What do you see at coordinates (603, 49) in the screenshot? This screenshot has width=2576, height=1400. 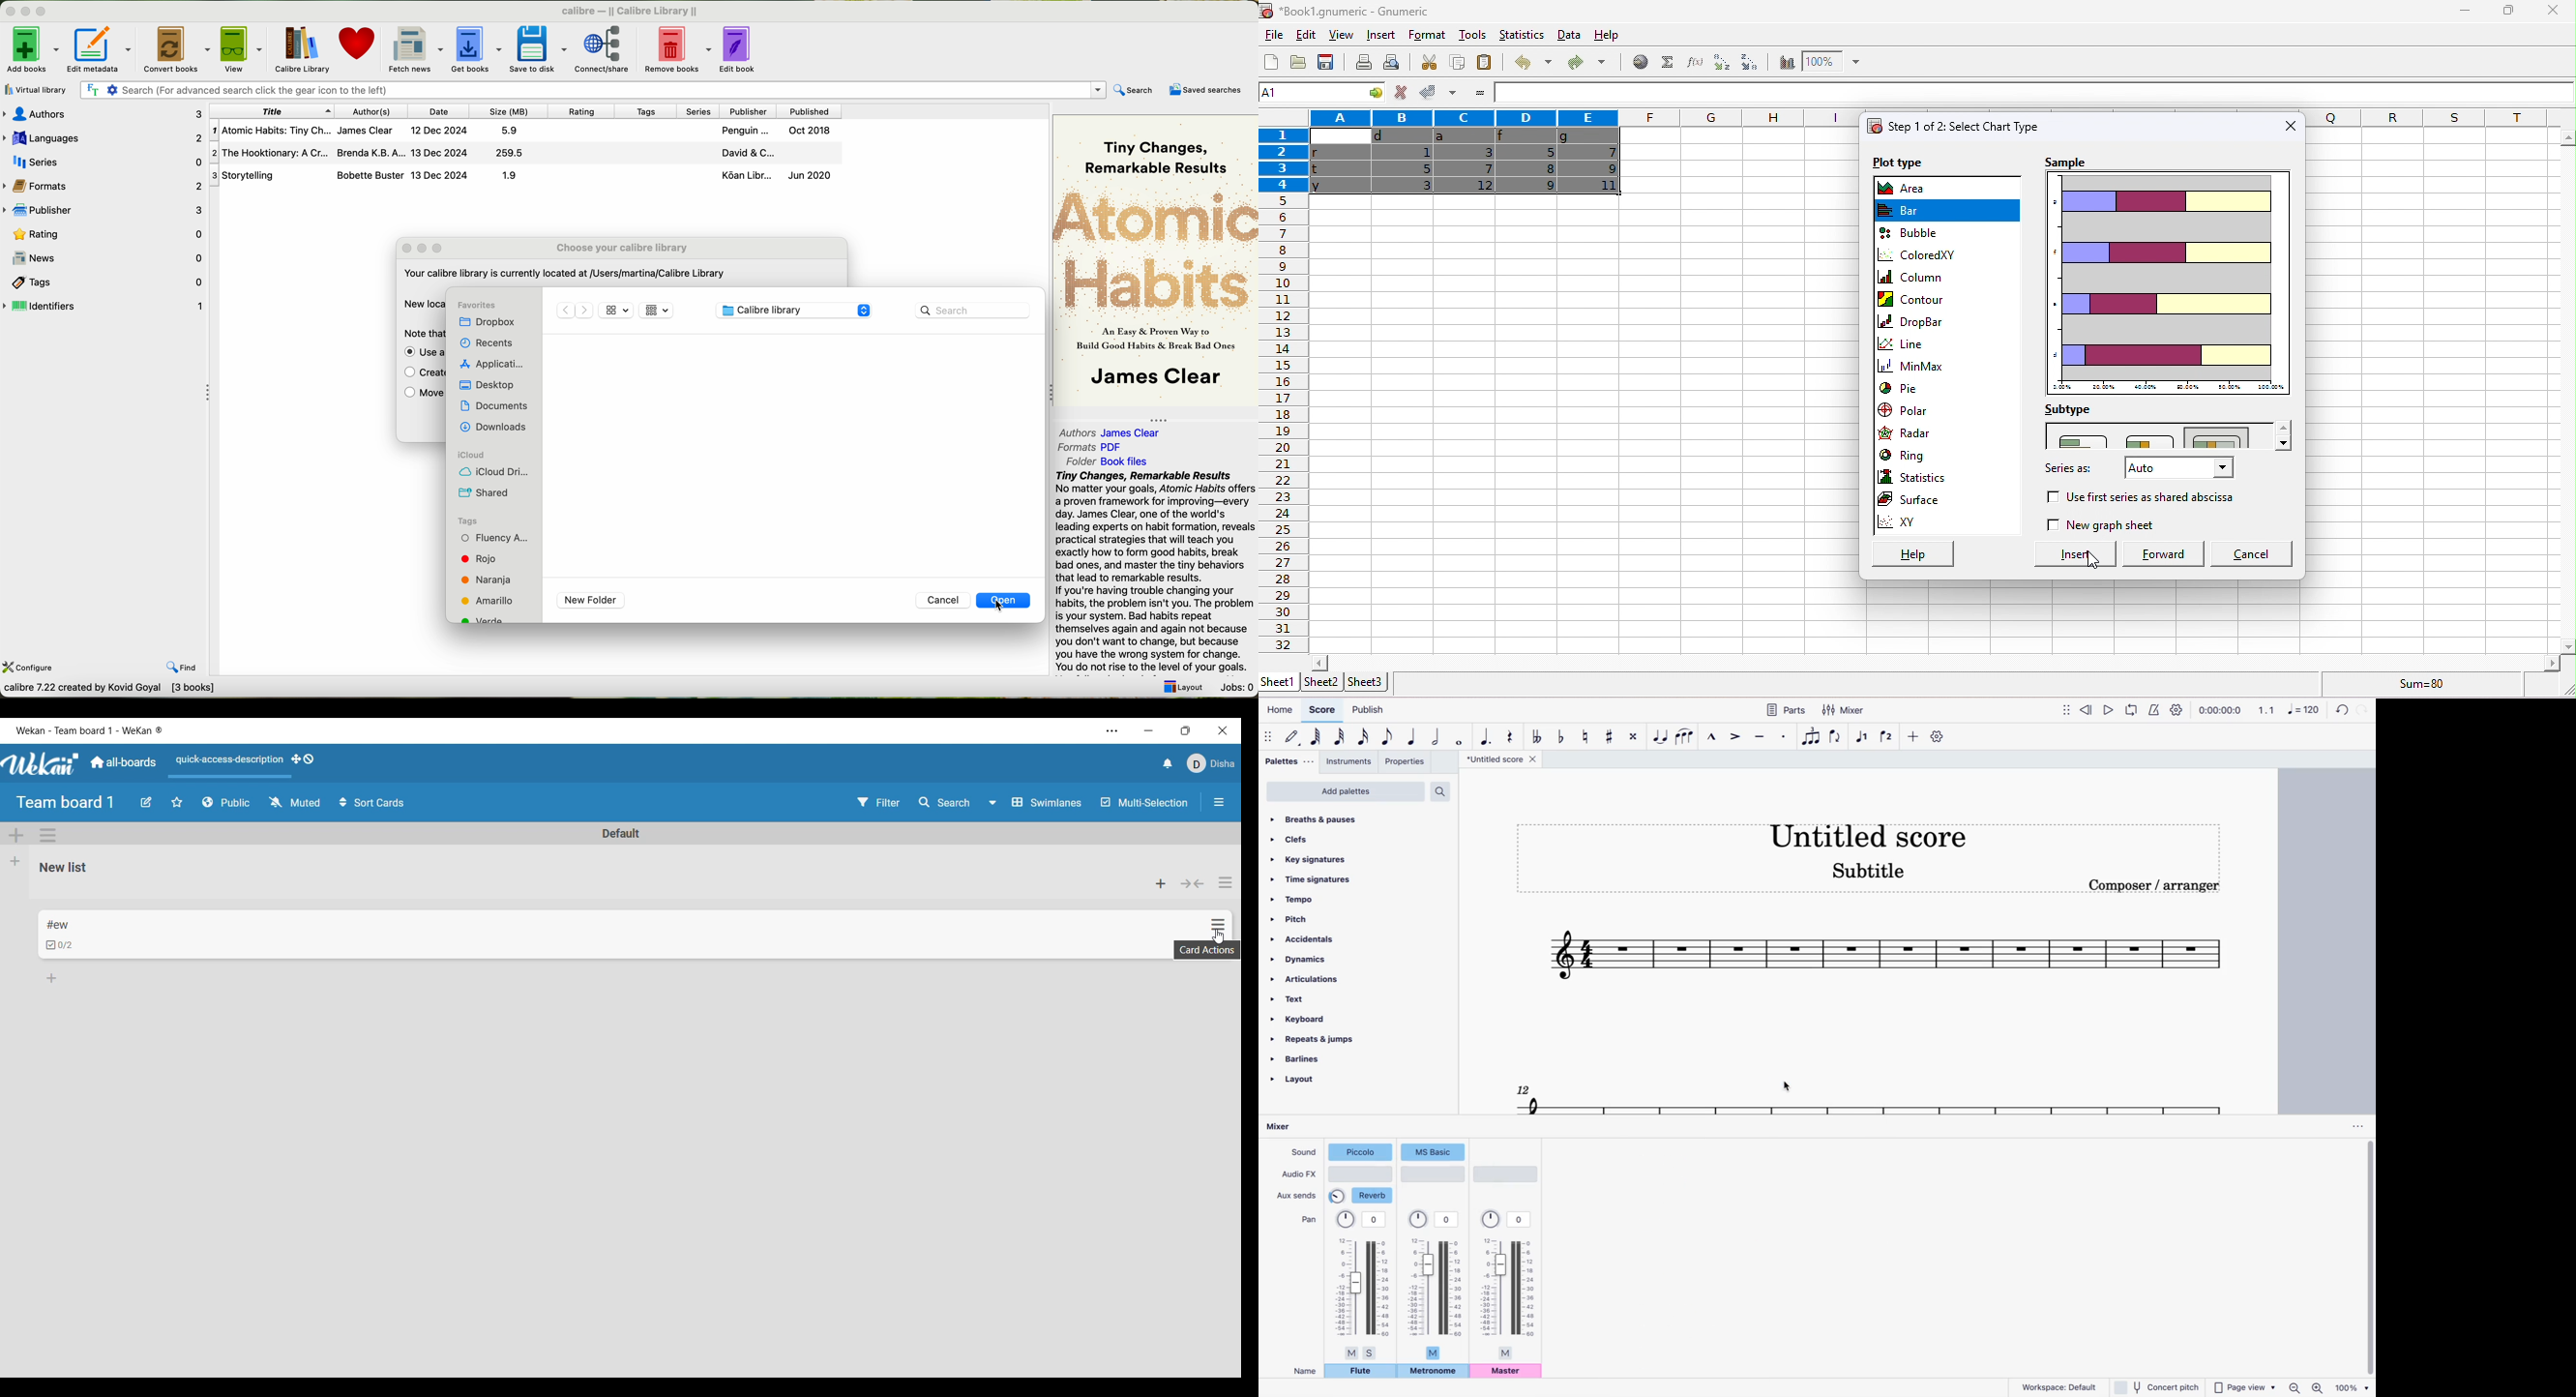 I see `connect/share` at bounding box center [603, 49].